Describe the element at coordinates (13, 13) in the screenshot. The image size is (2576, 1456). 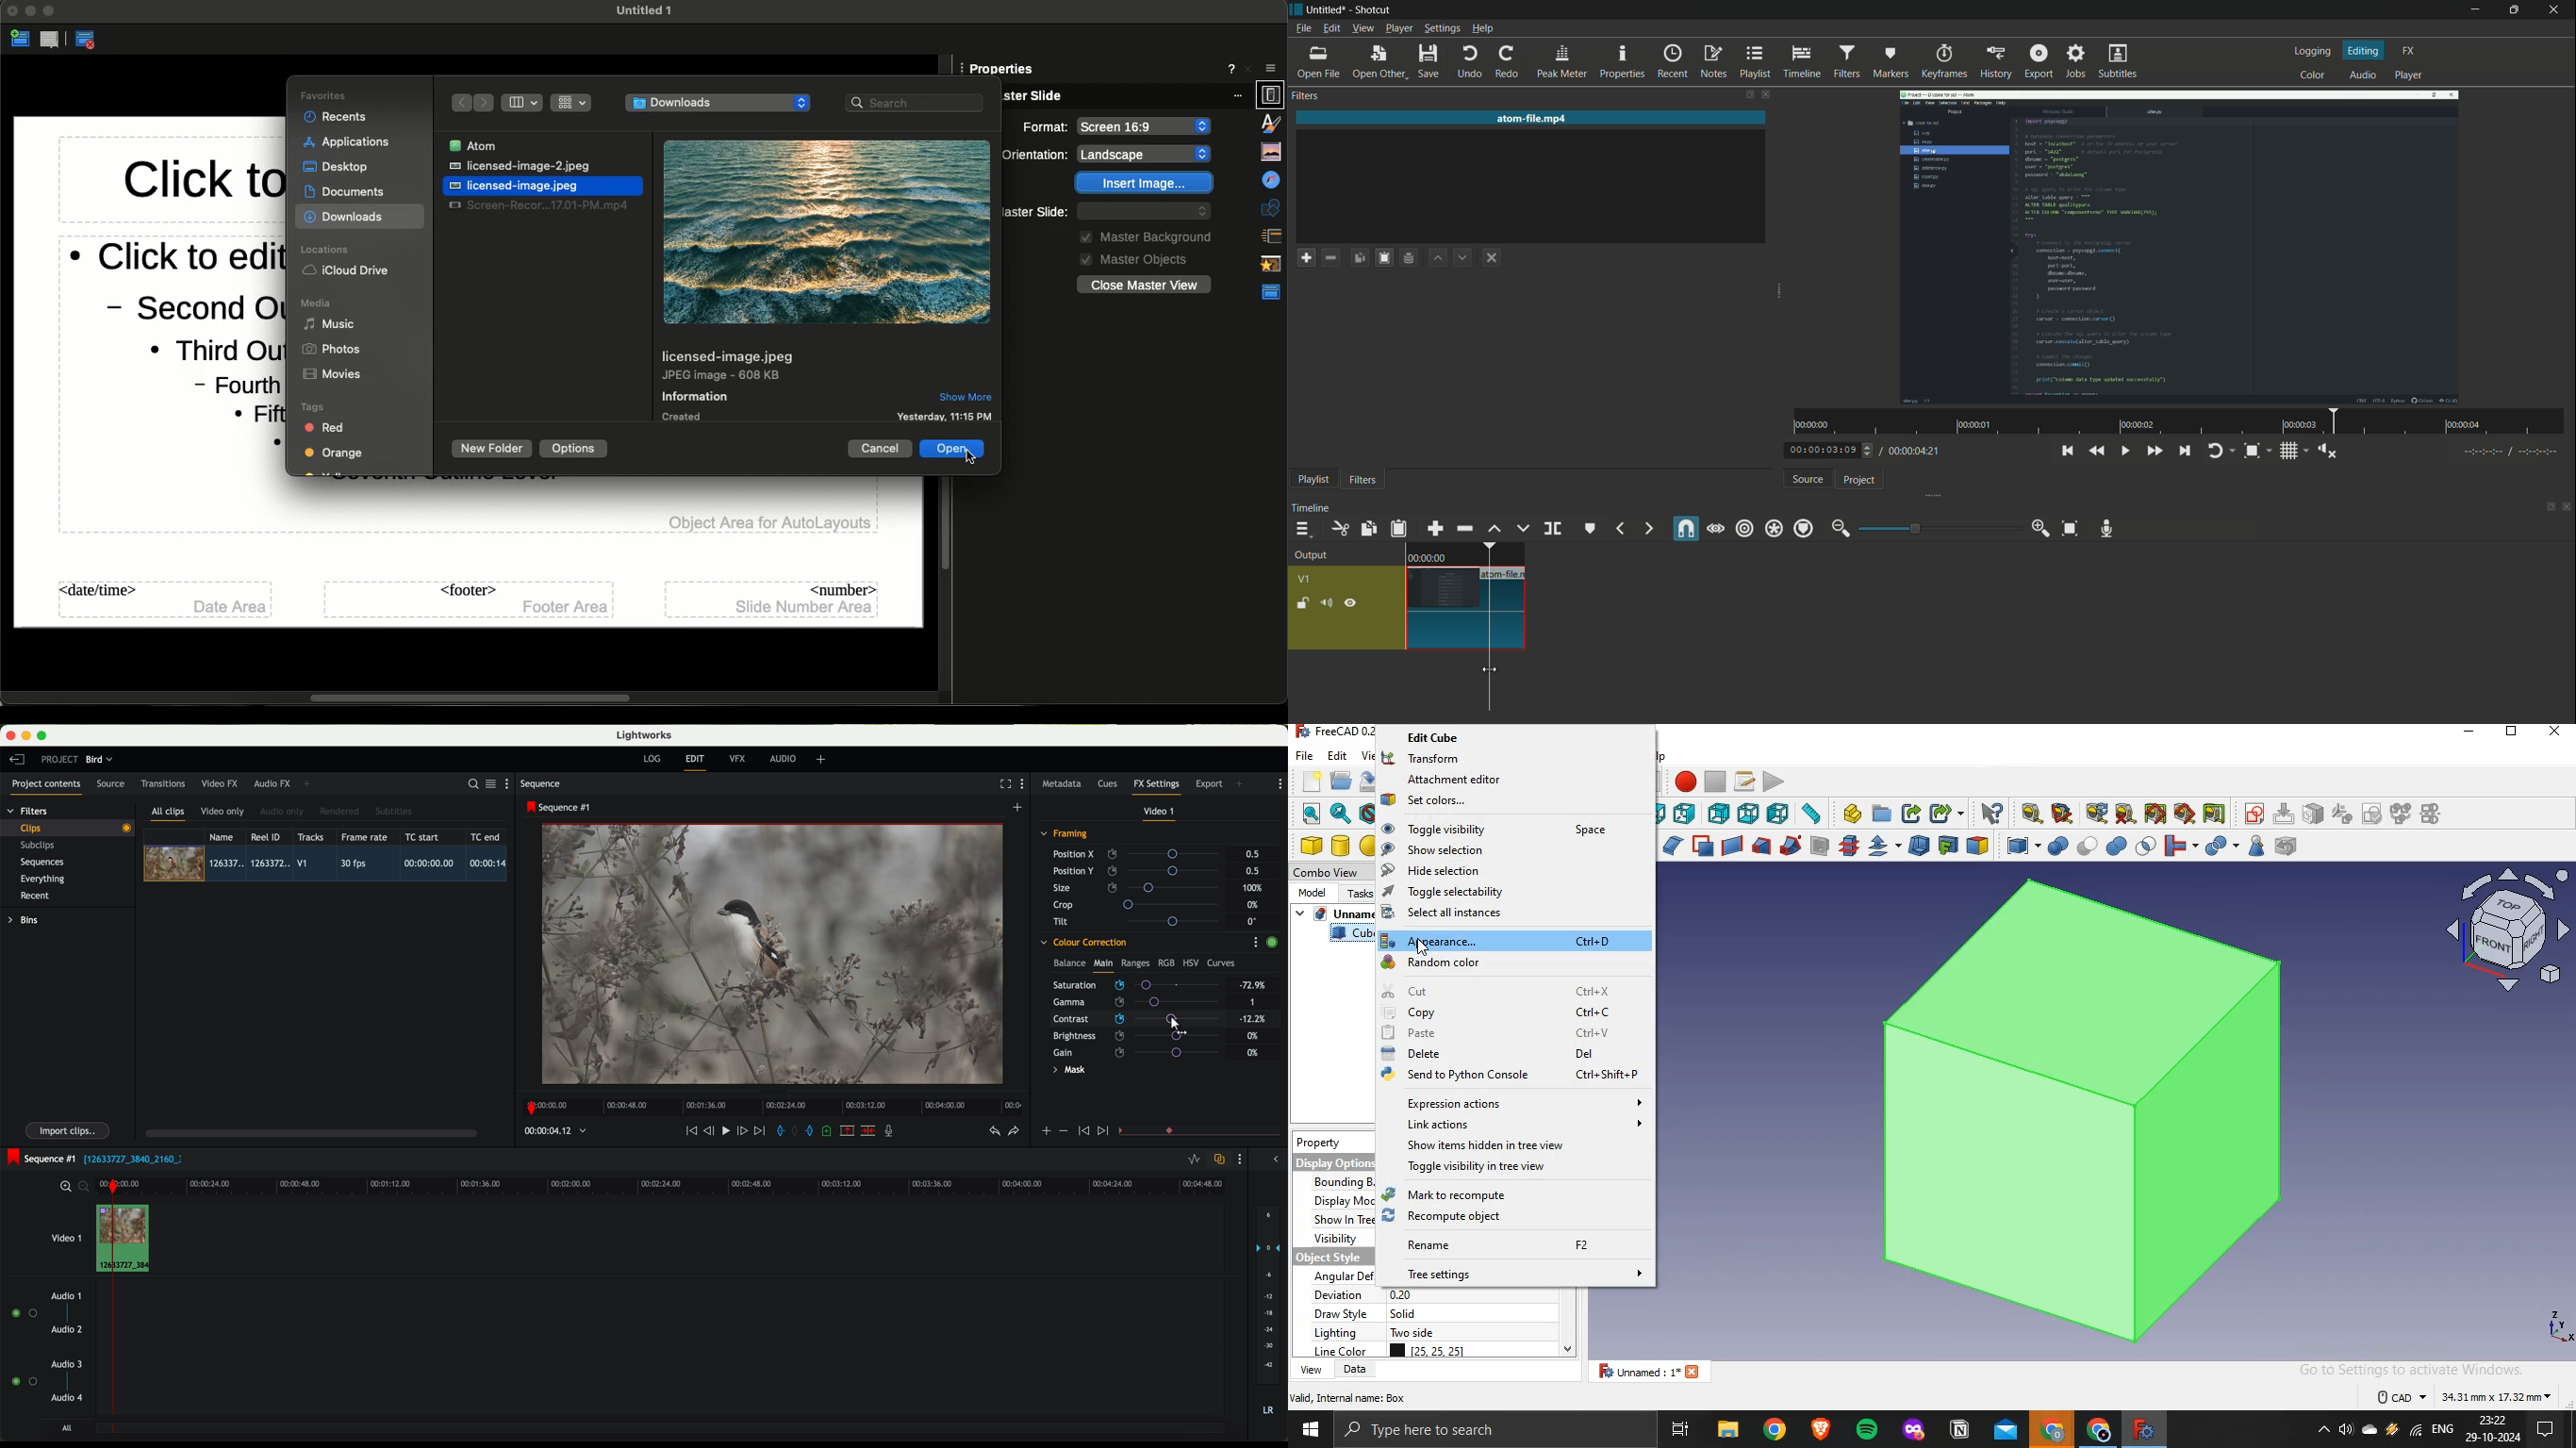
I see `Close` at that location.